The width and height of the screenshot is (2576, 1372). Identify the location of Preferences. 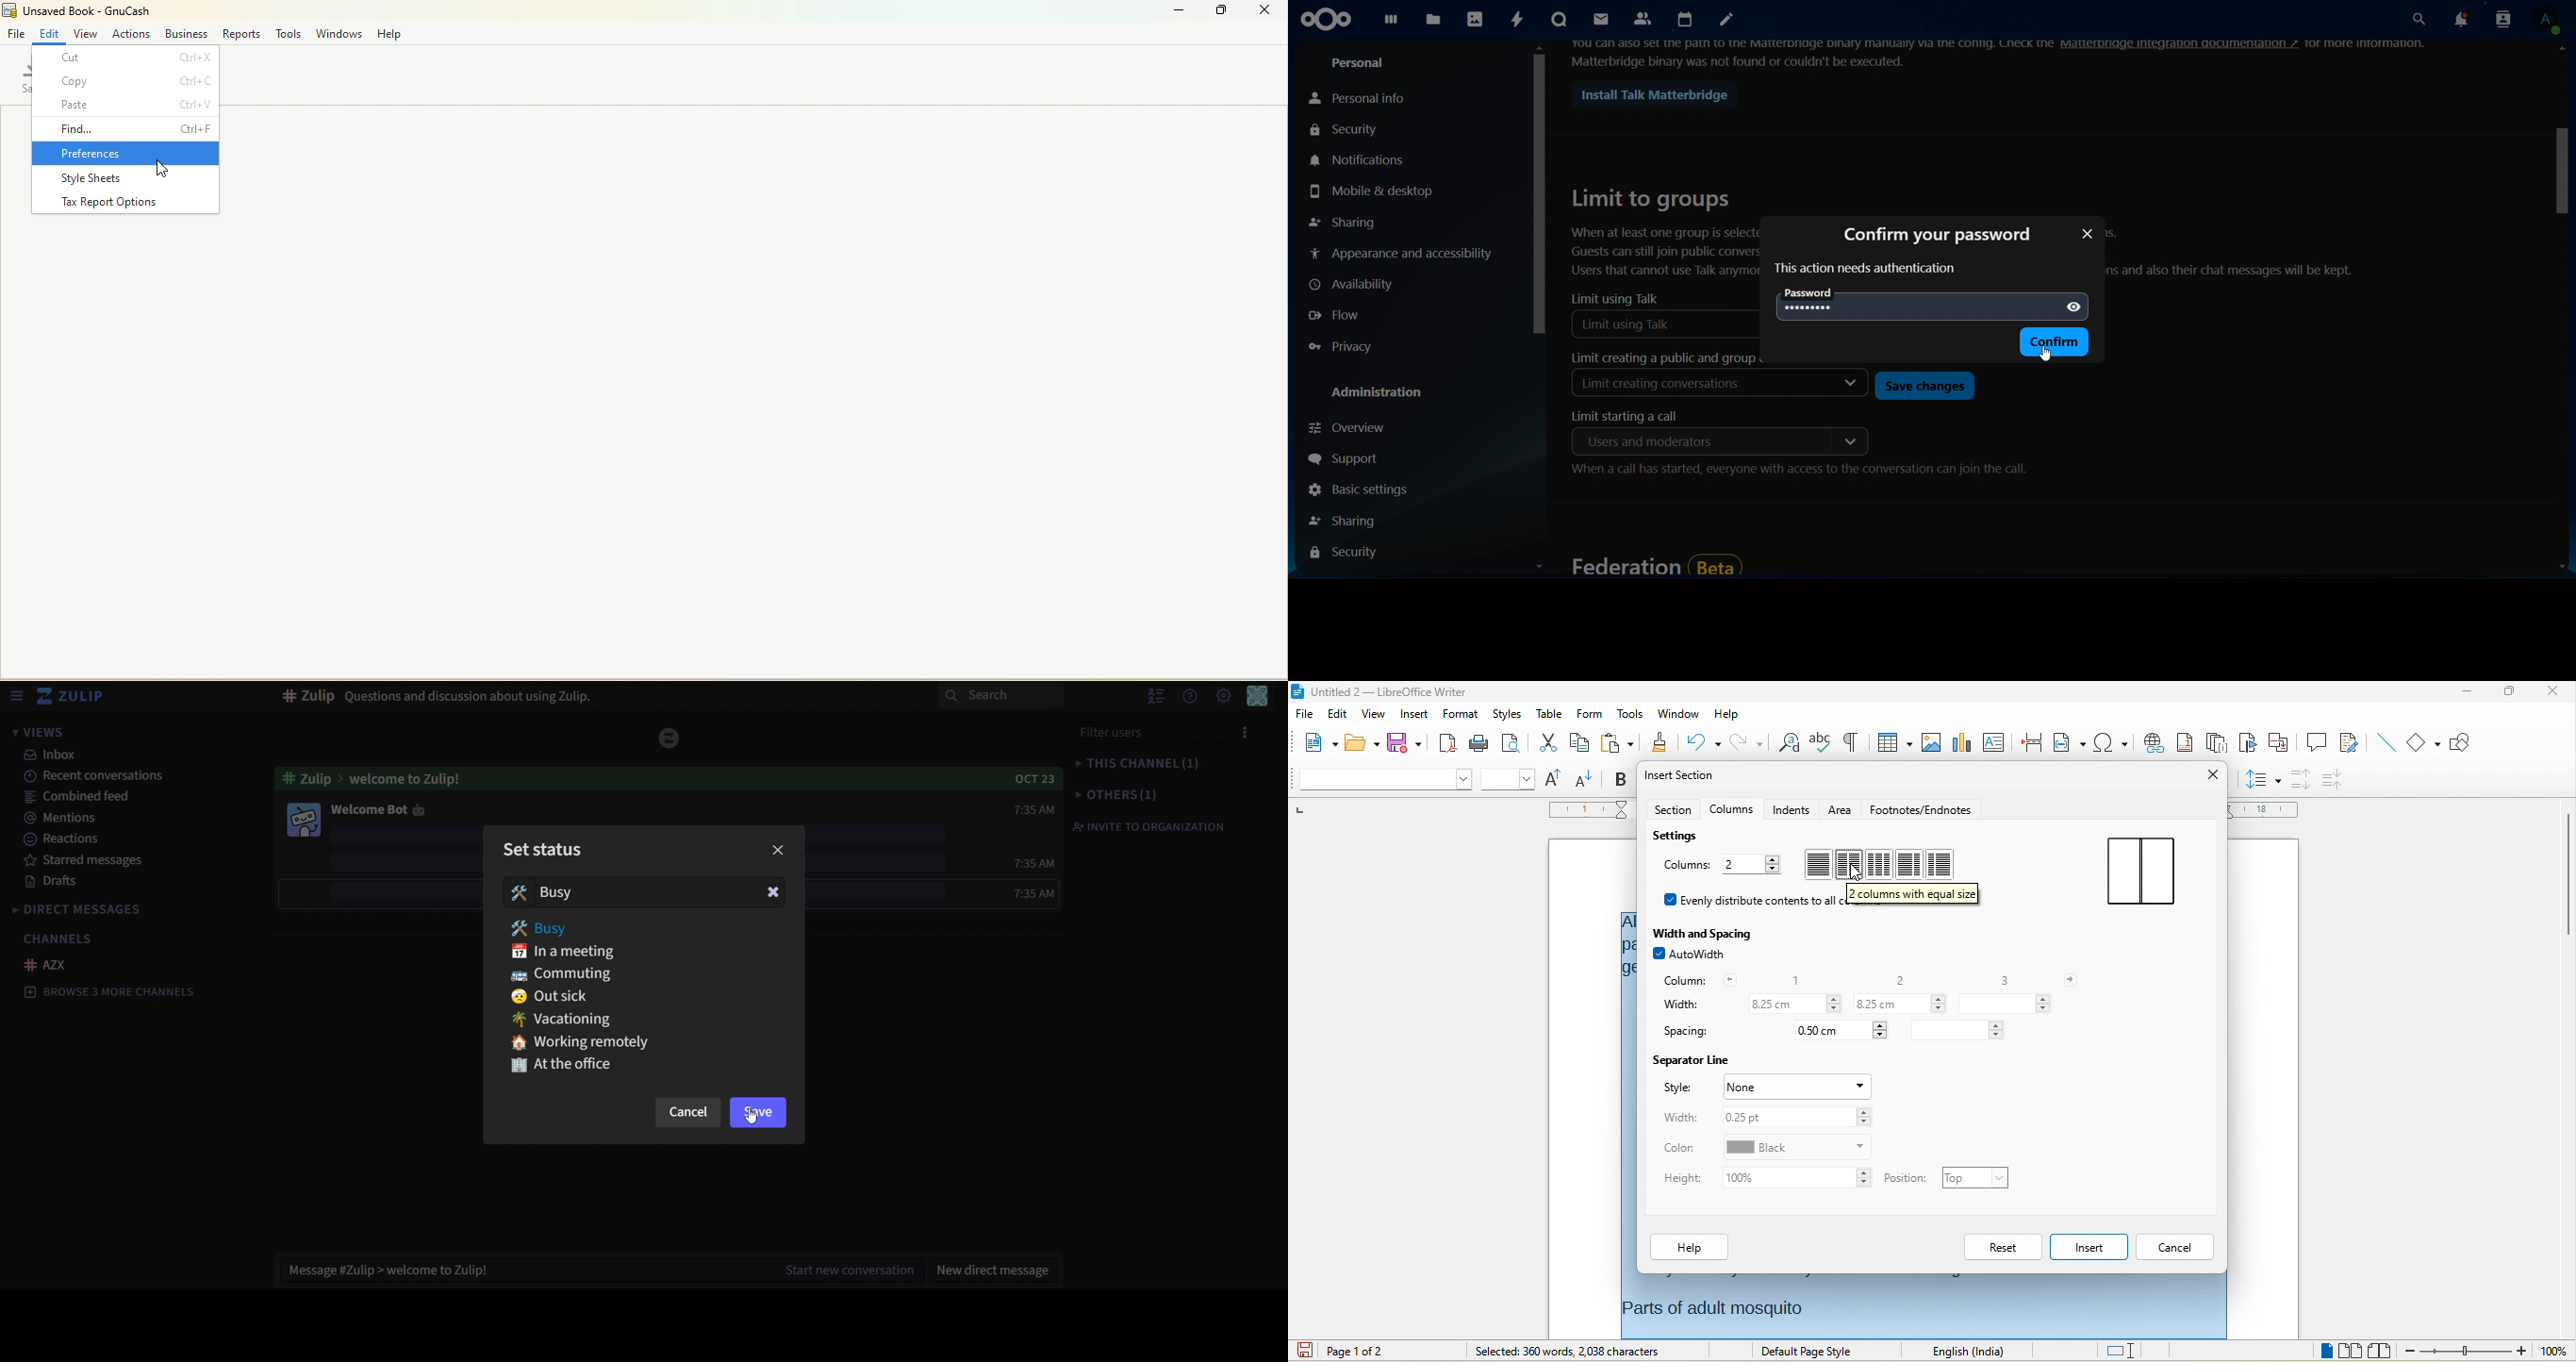
(126, 154).